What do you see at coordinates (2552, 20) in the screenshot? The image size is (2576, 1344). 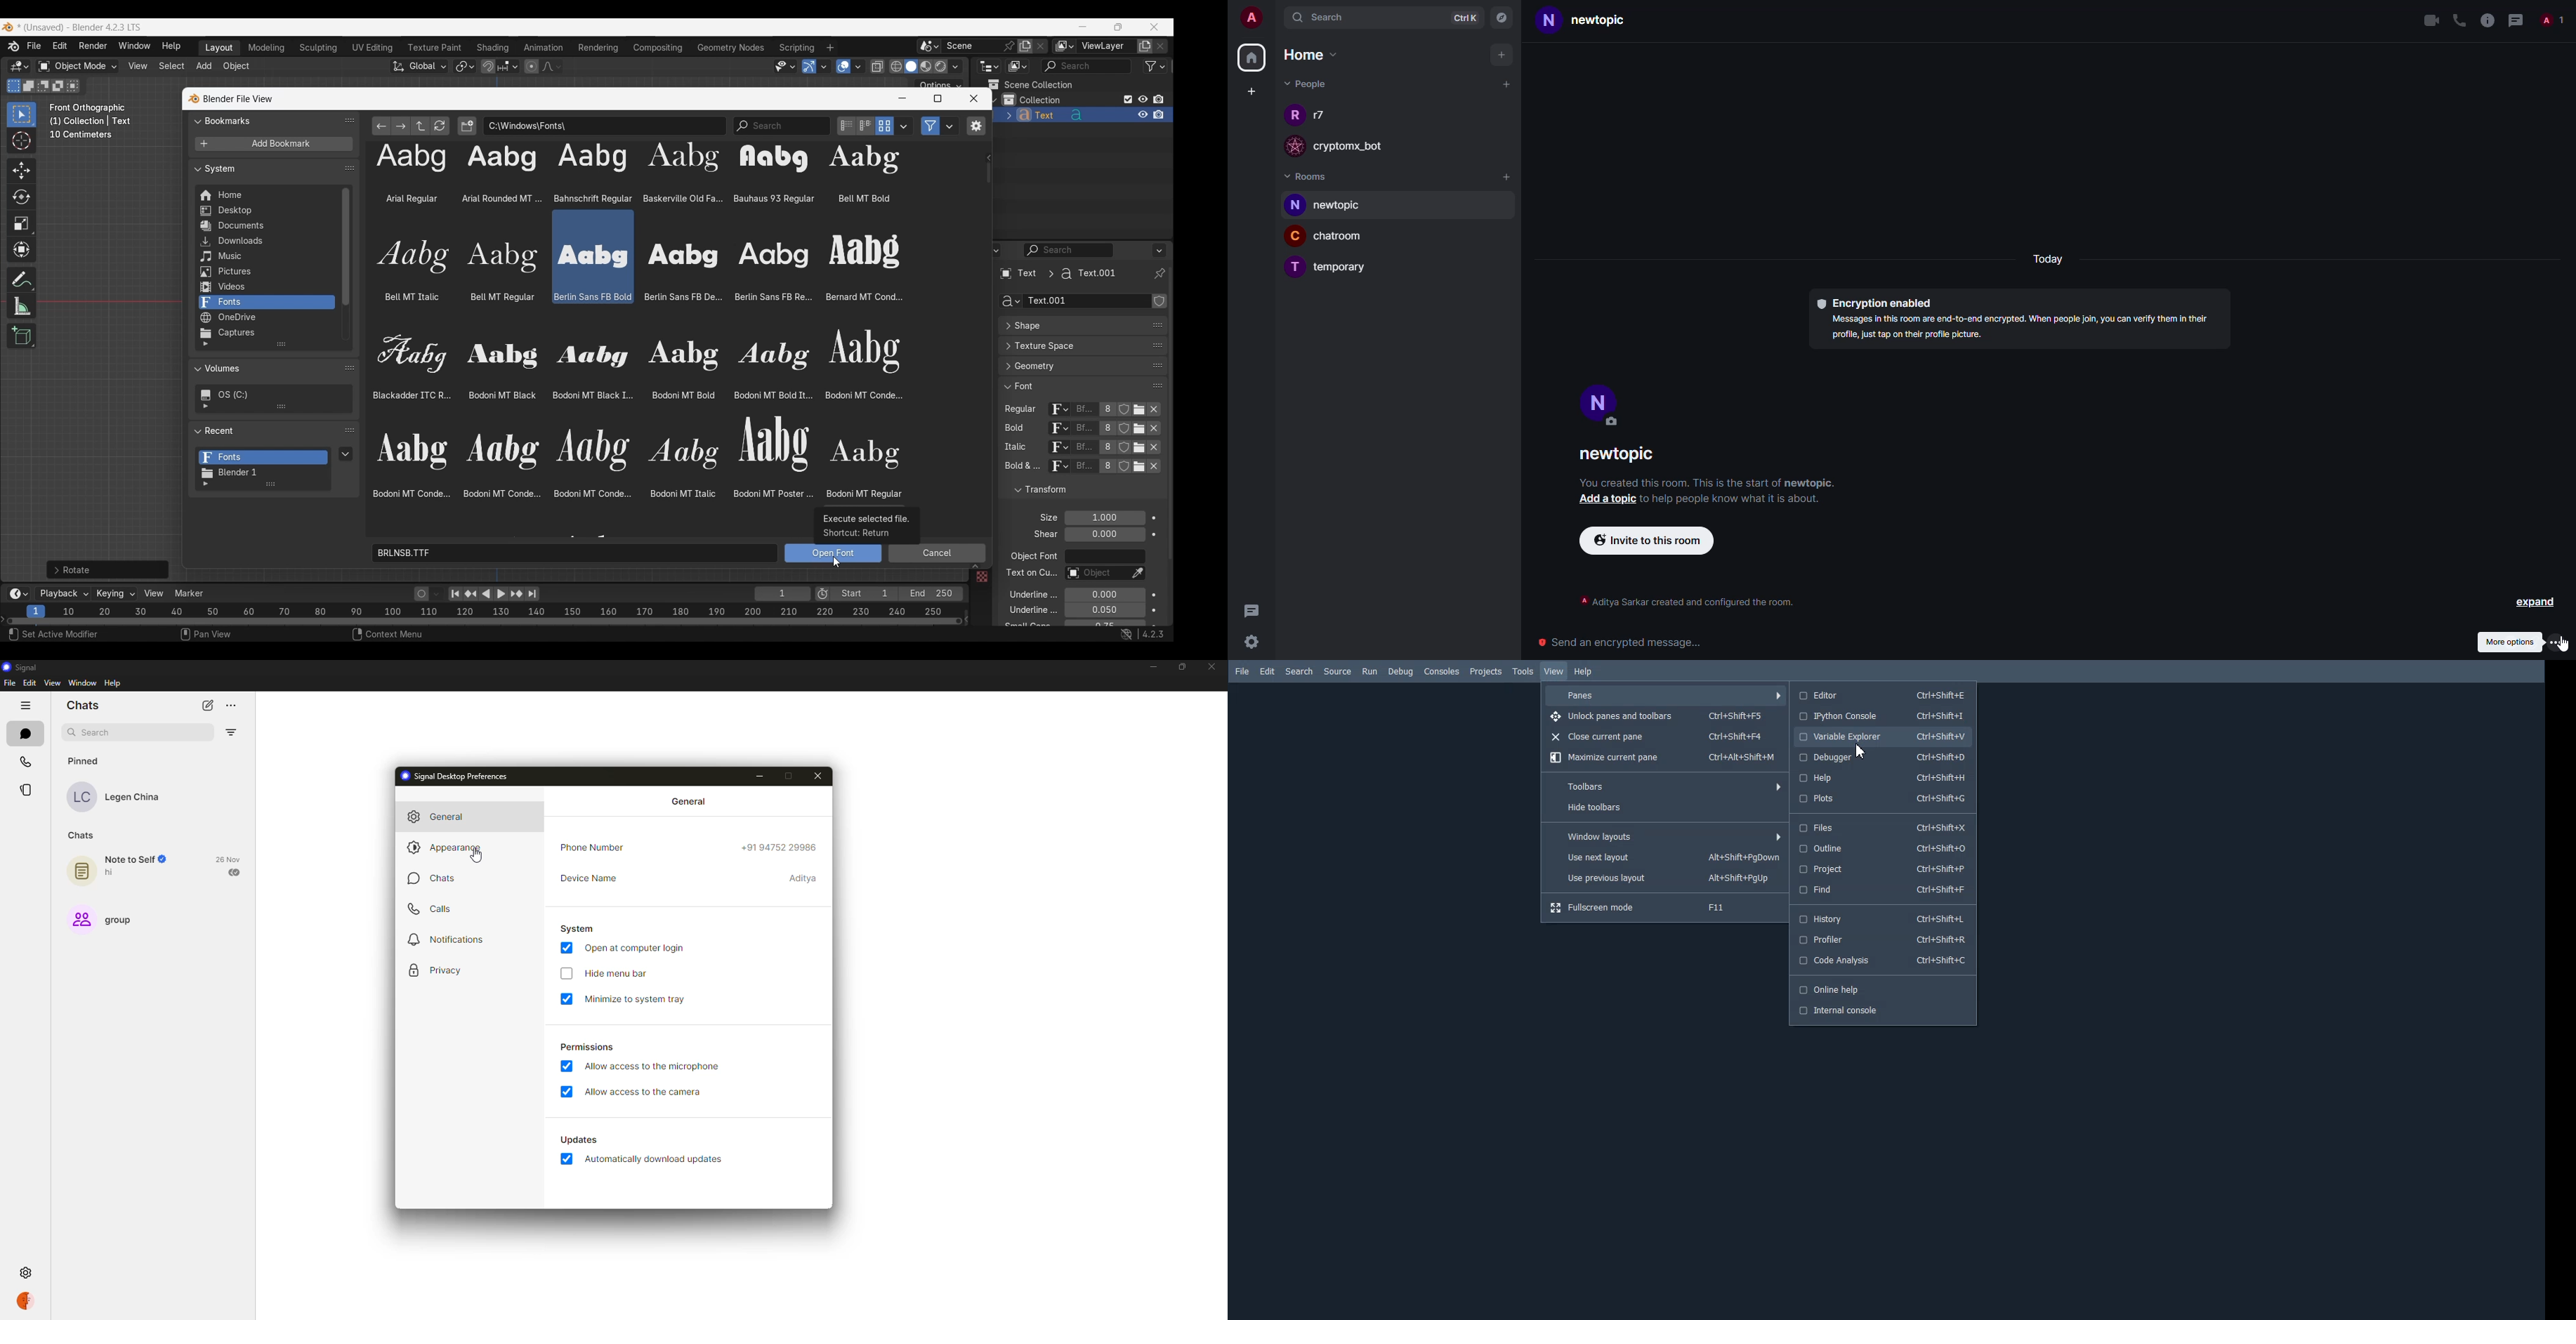 I see `people` at bounding box center [2552, 20].